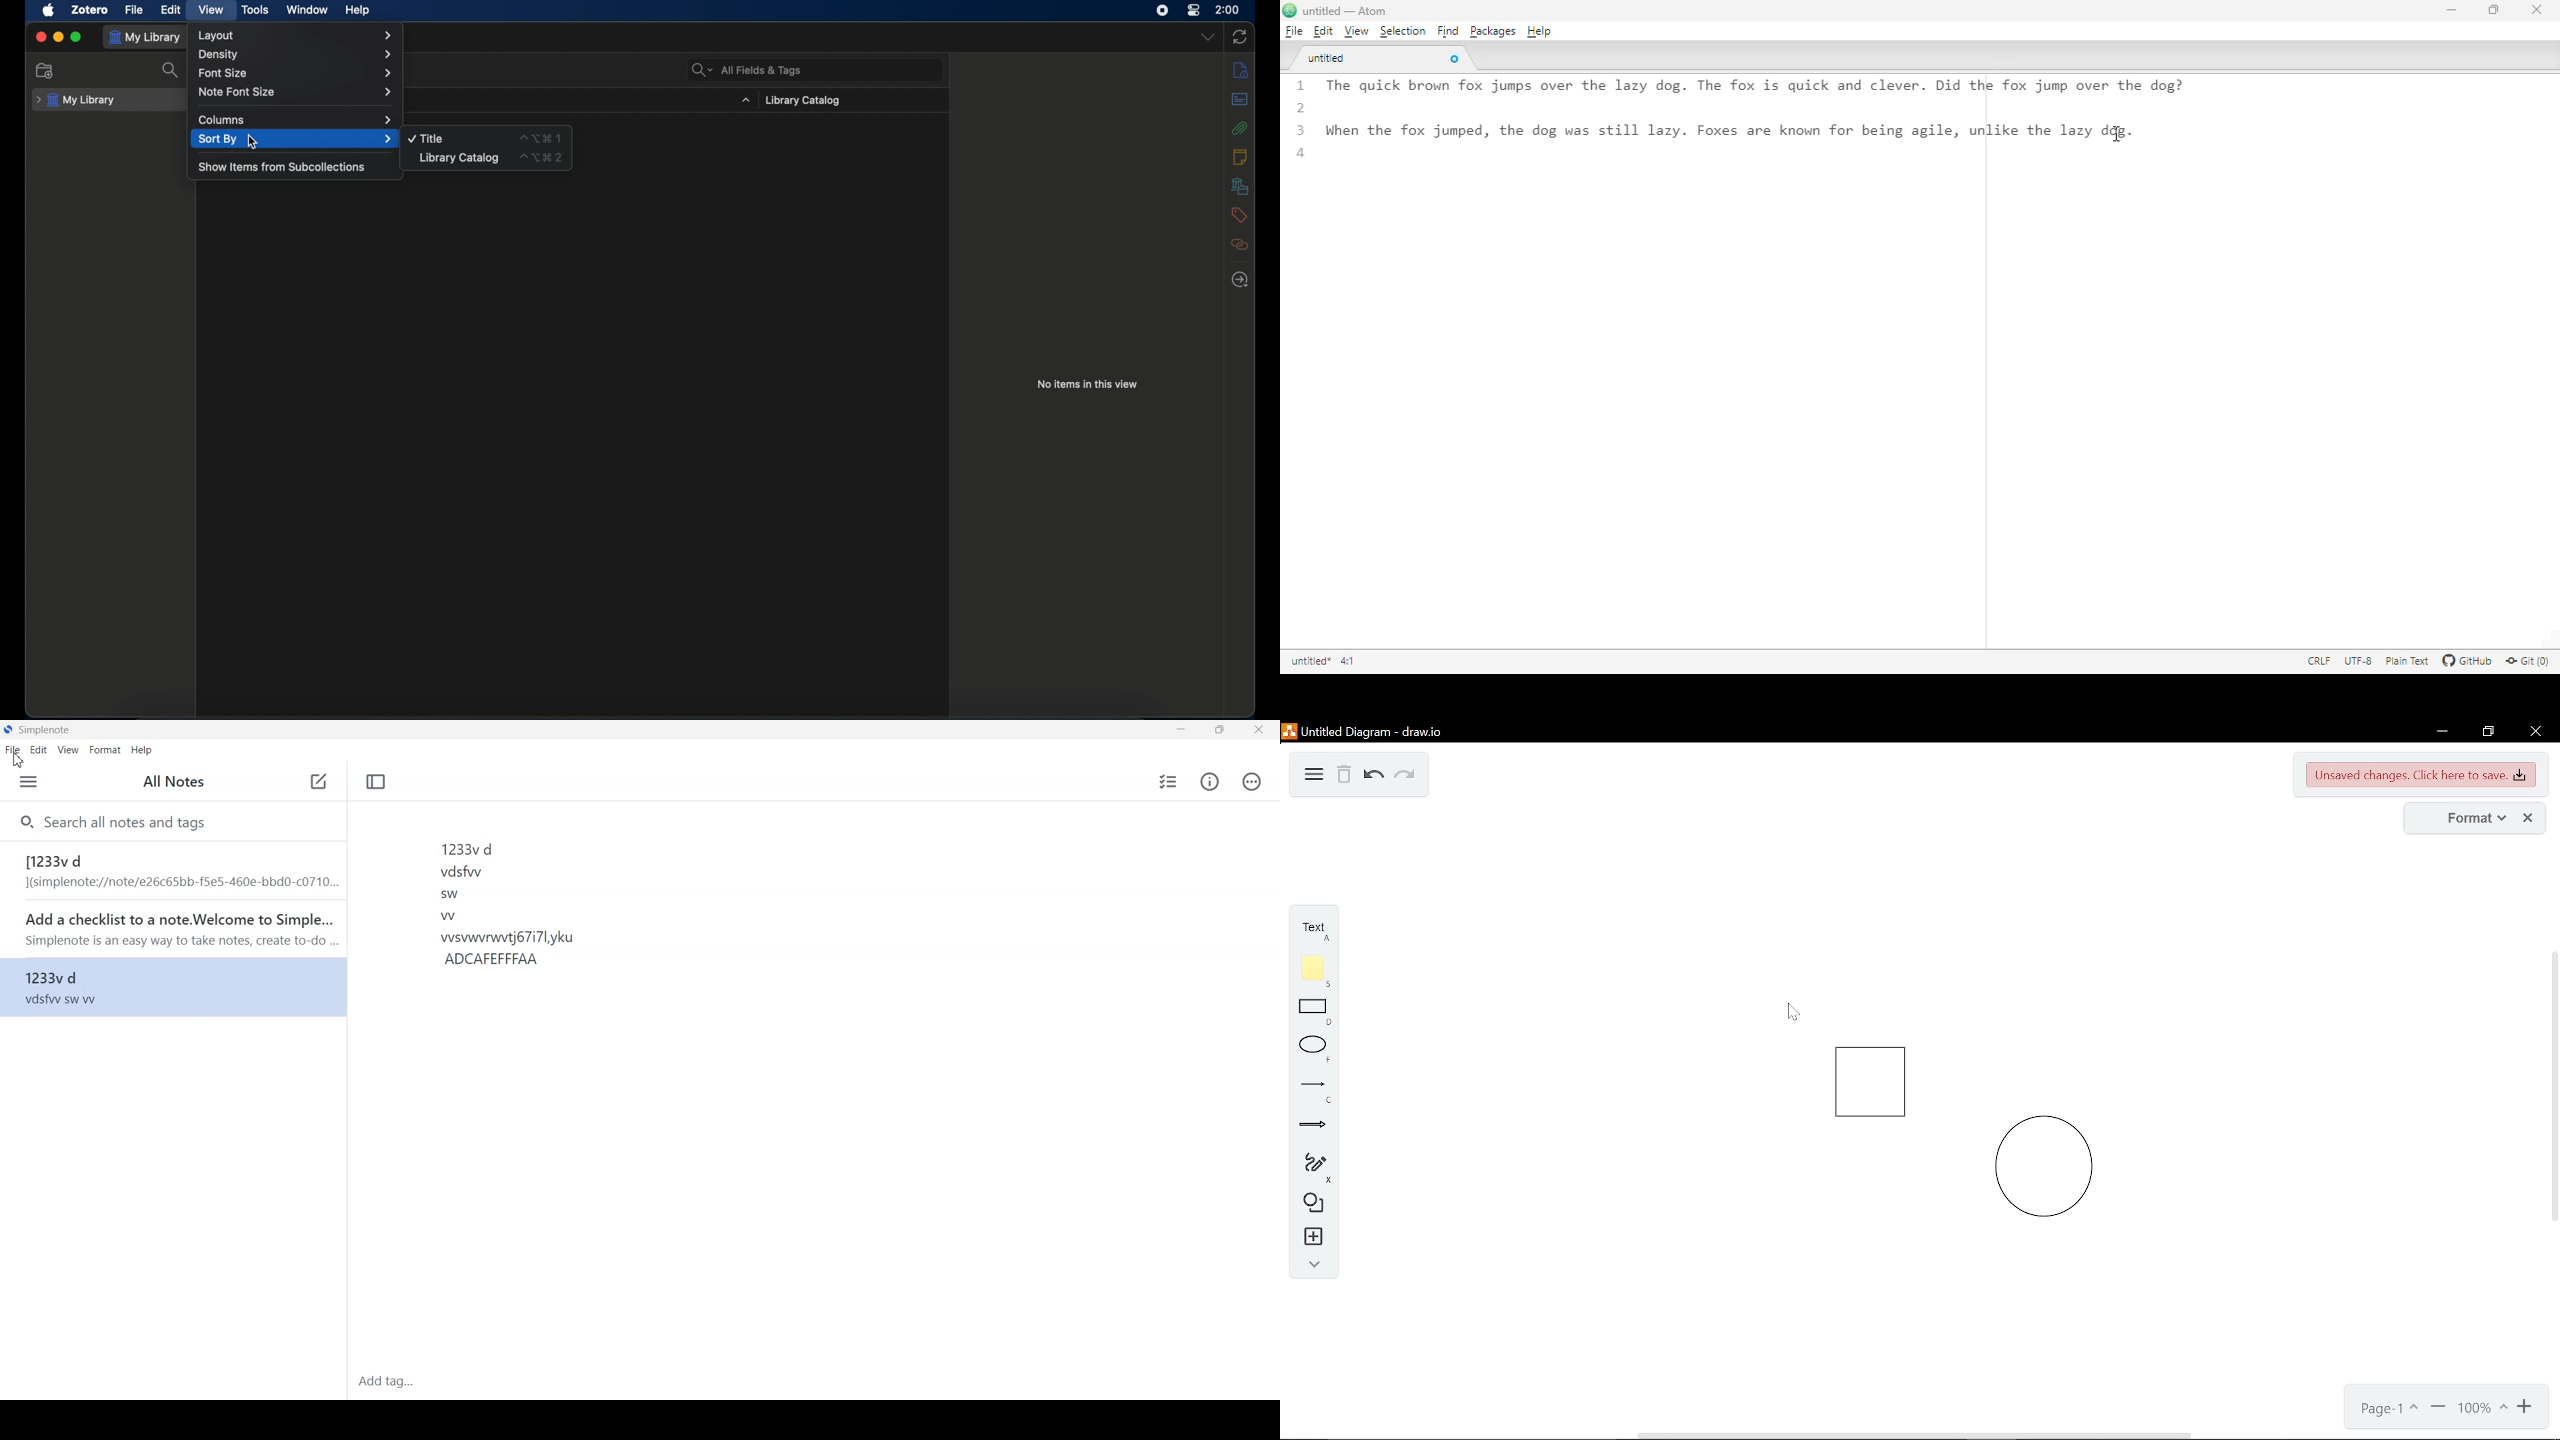 The image size is (2576, 1456). Describe the element at coordinates (172, 9) in the screenshot. I see `edit` at that location.